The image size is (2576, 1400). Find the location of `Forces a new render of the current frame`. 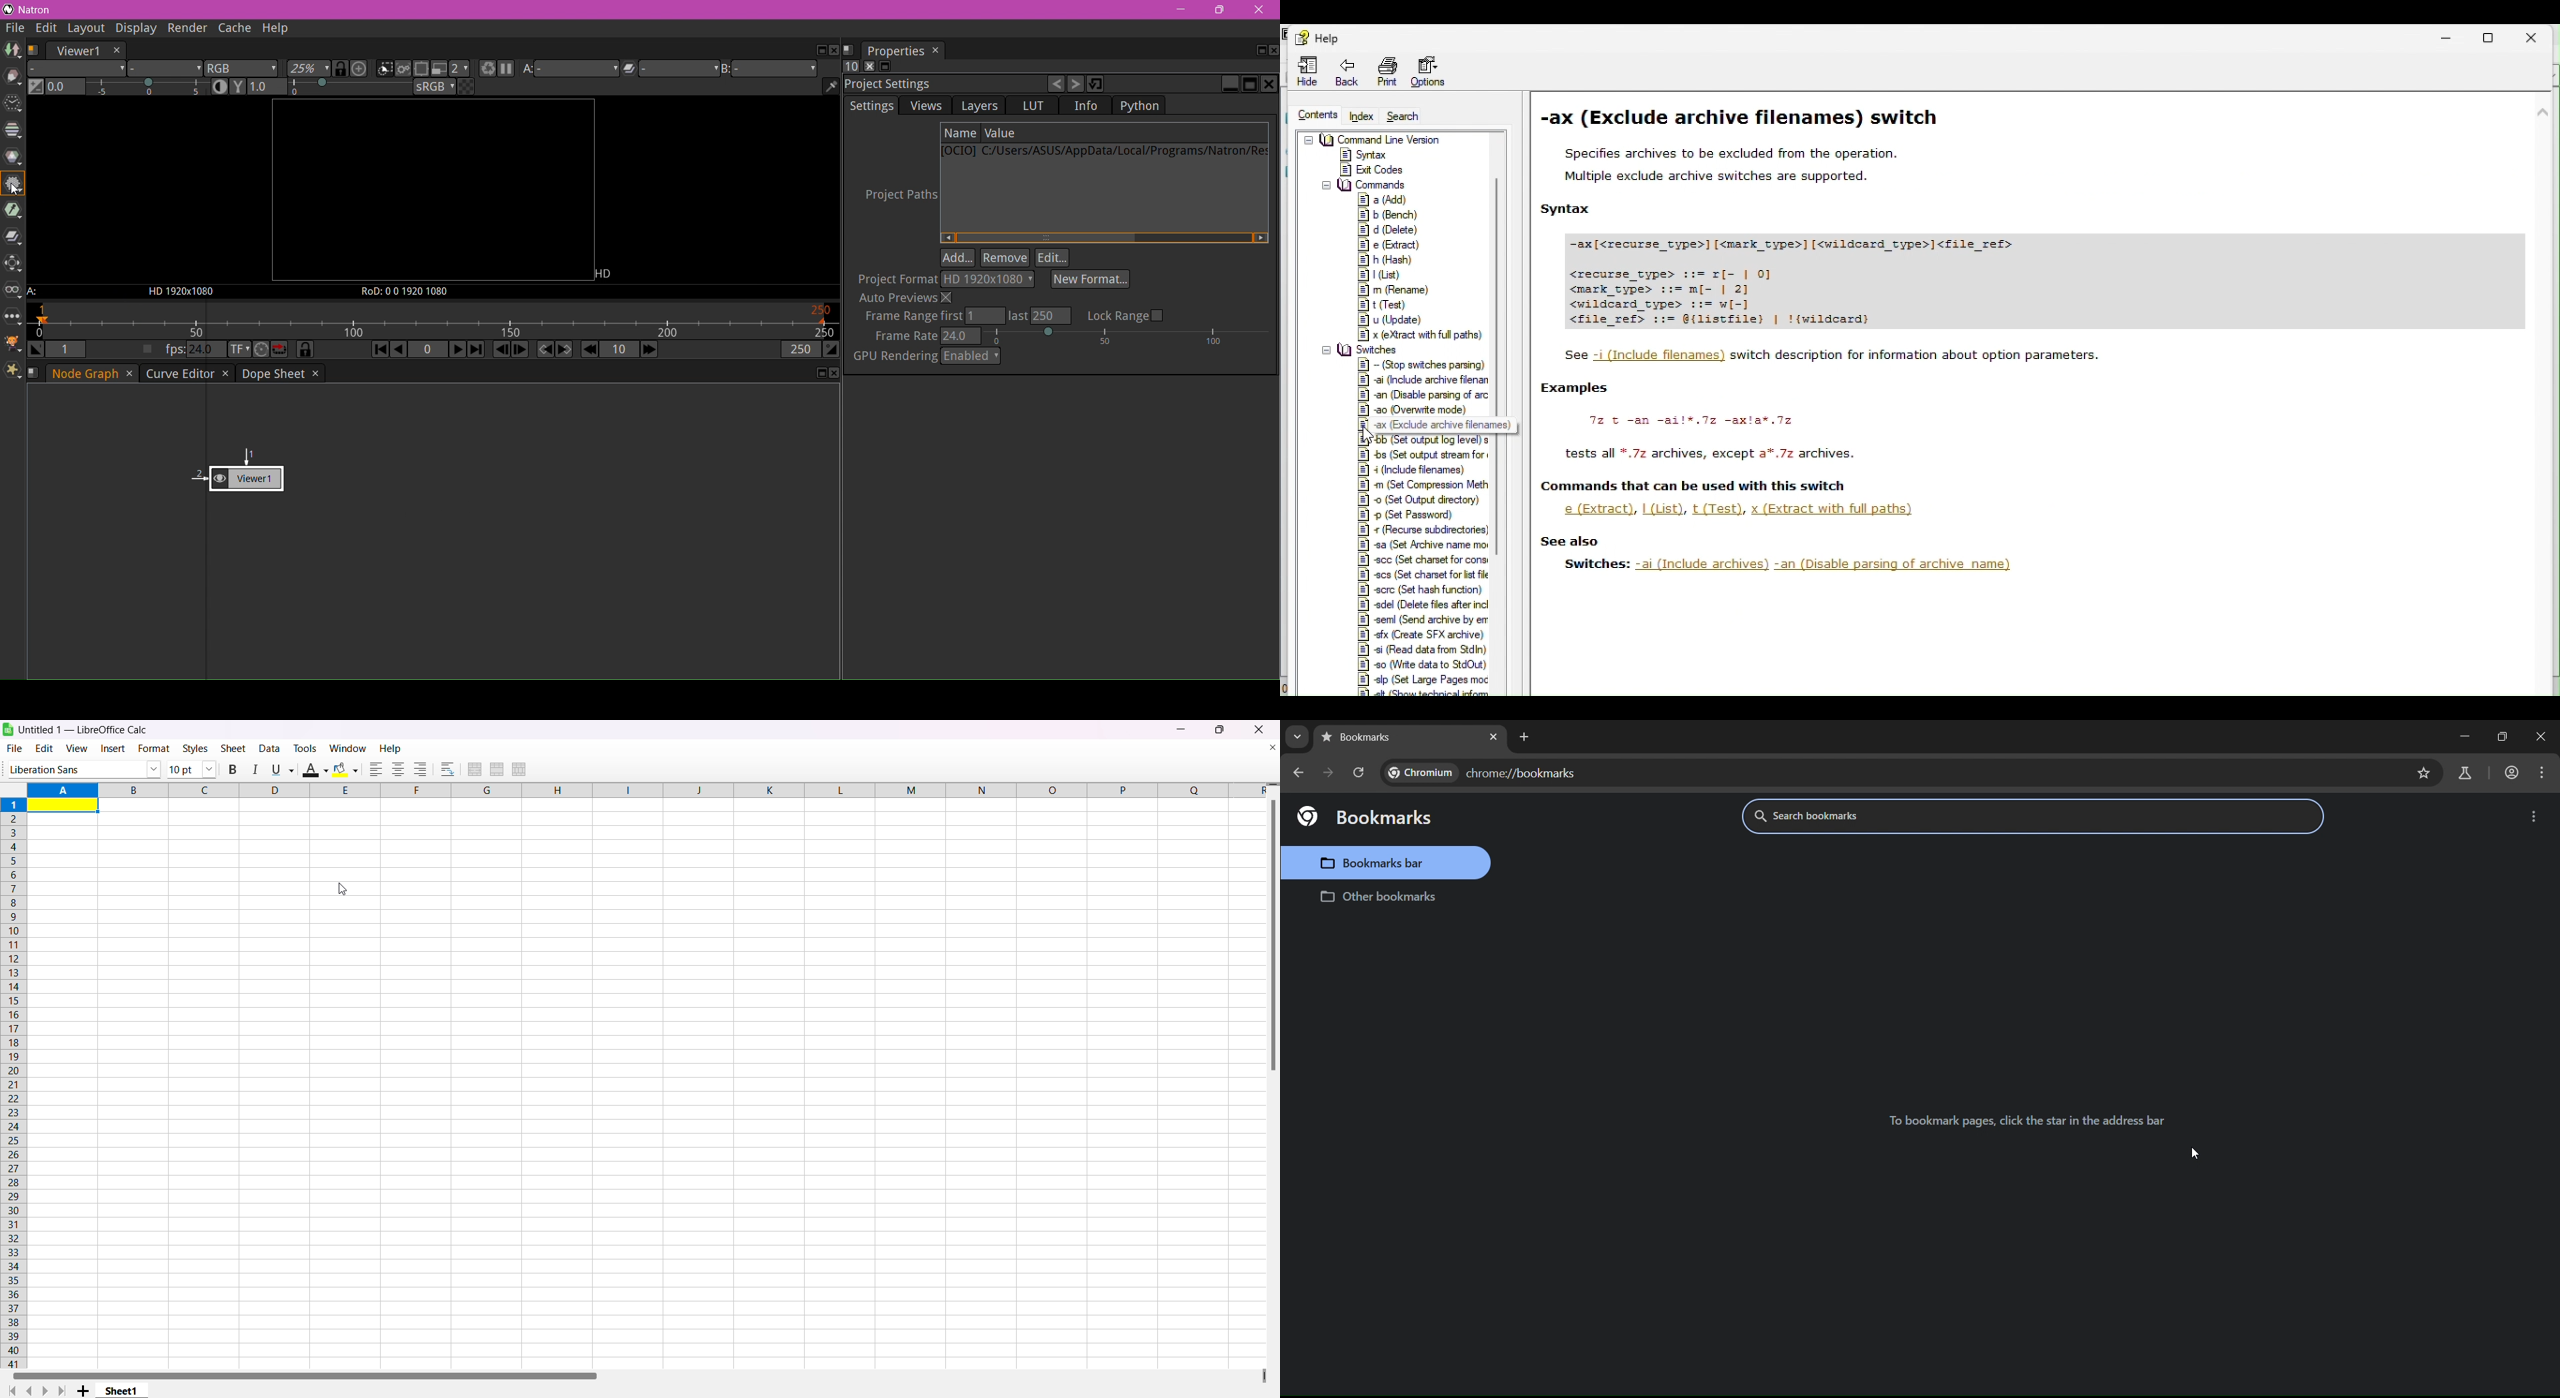

Forces a new render of the current frame is located at coordinates (485, 70).